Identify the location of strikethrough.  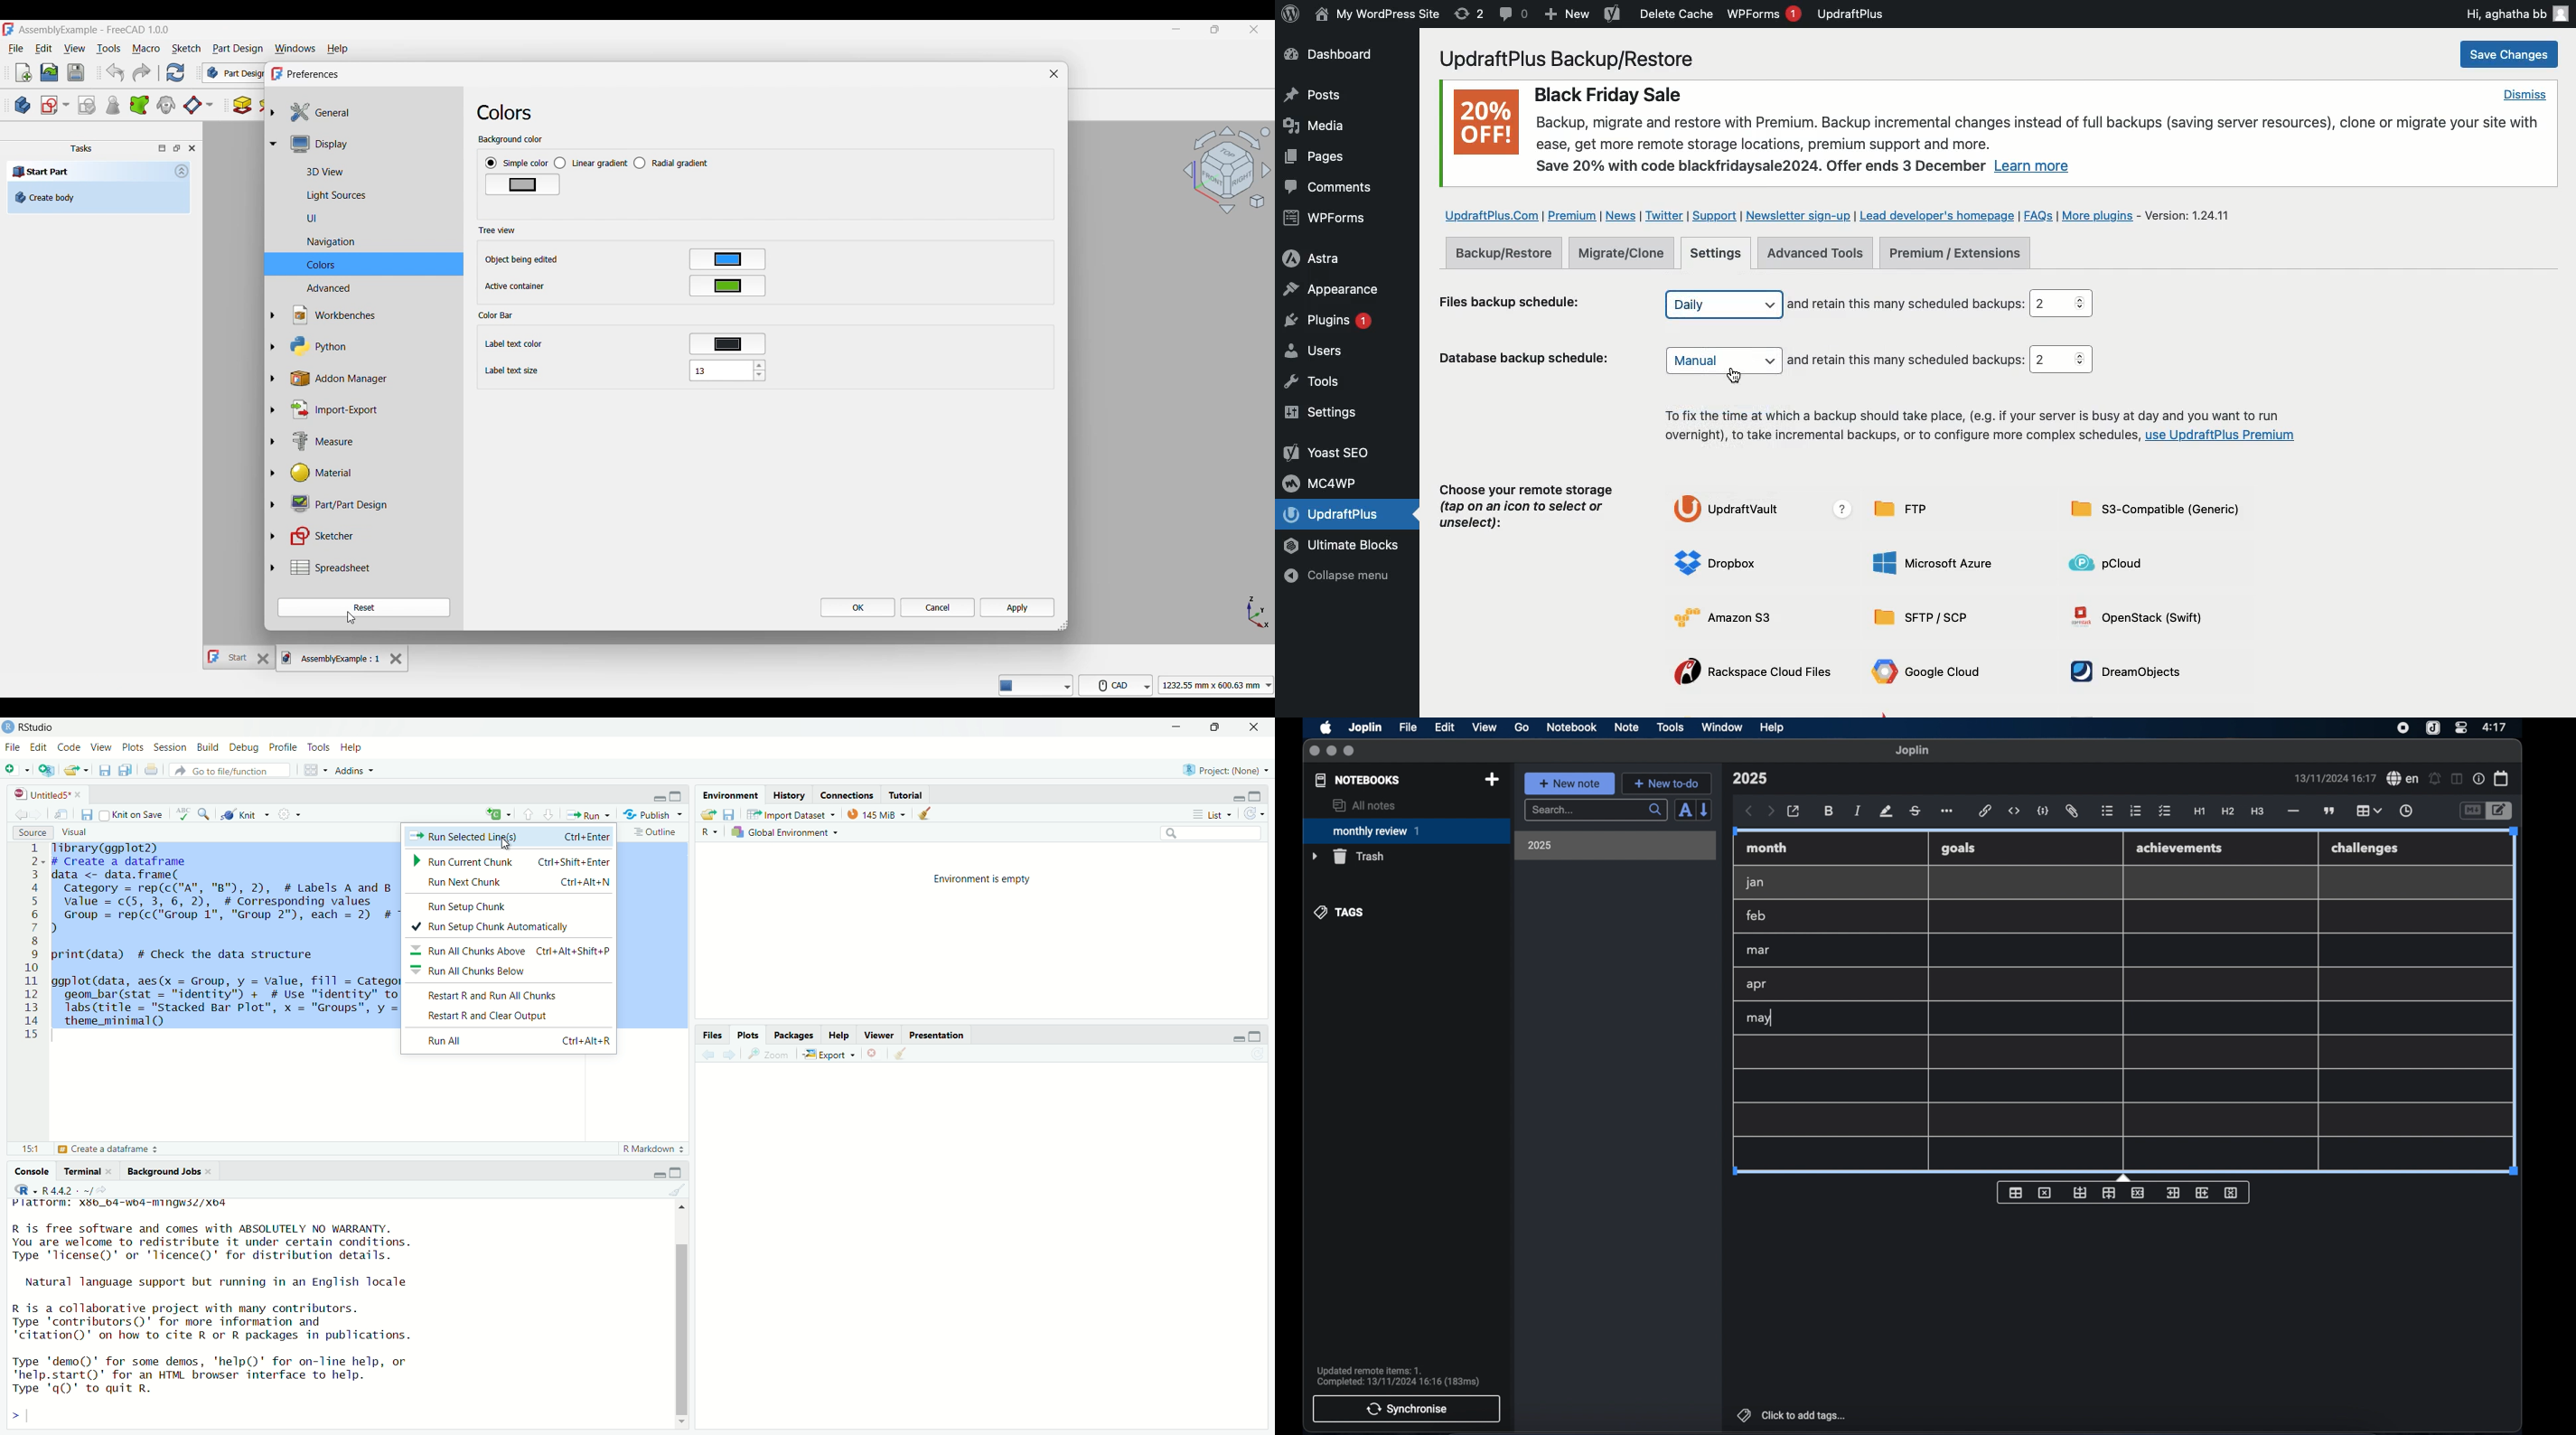
(1915, 811).